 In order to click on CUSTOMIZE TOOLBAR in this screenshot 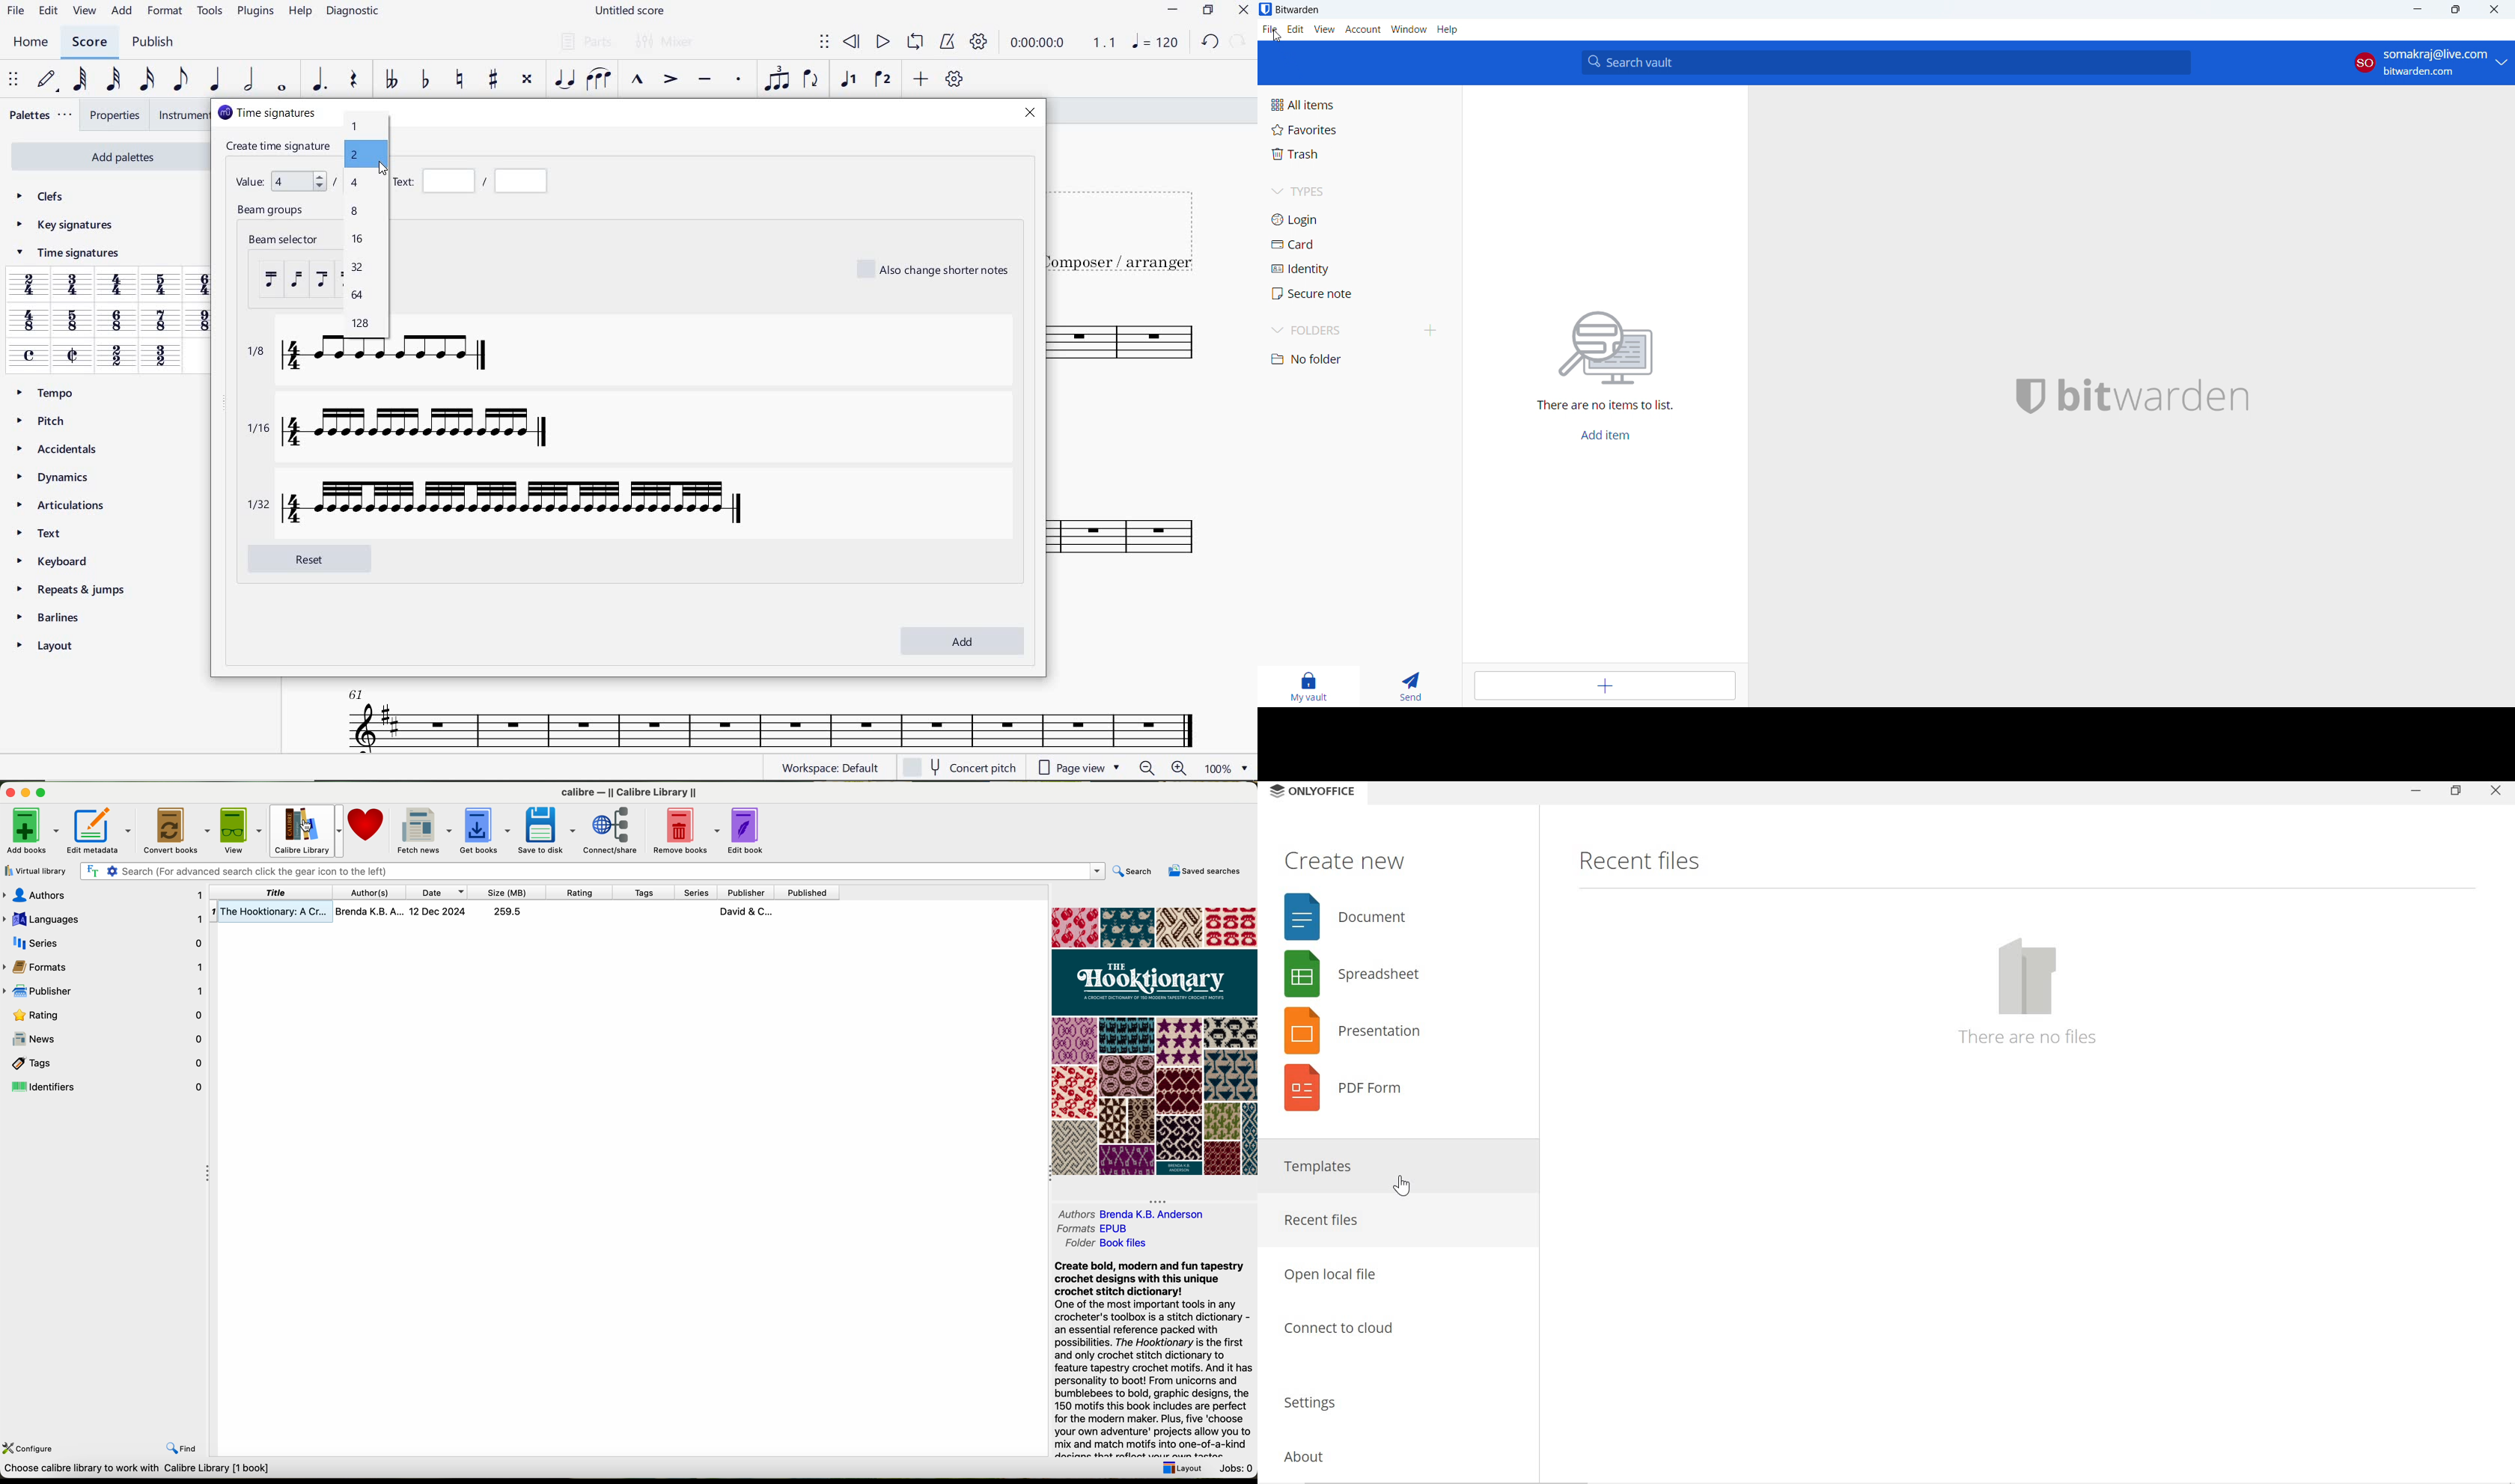, I will do `click(952, 79)`.